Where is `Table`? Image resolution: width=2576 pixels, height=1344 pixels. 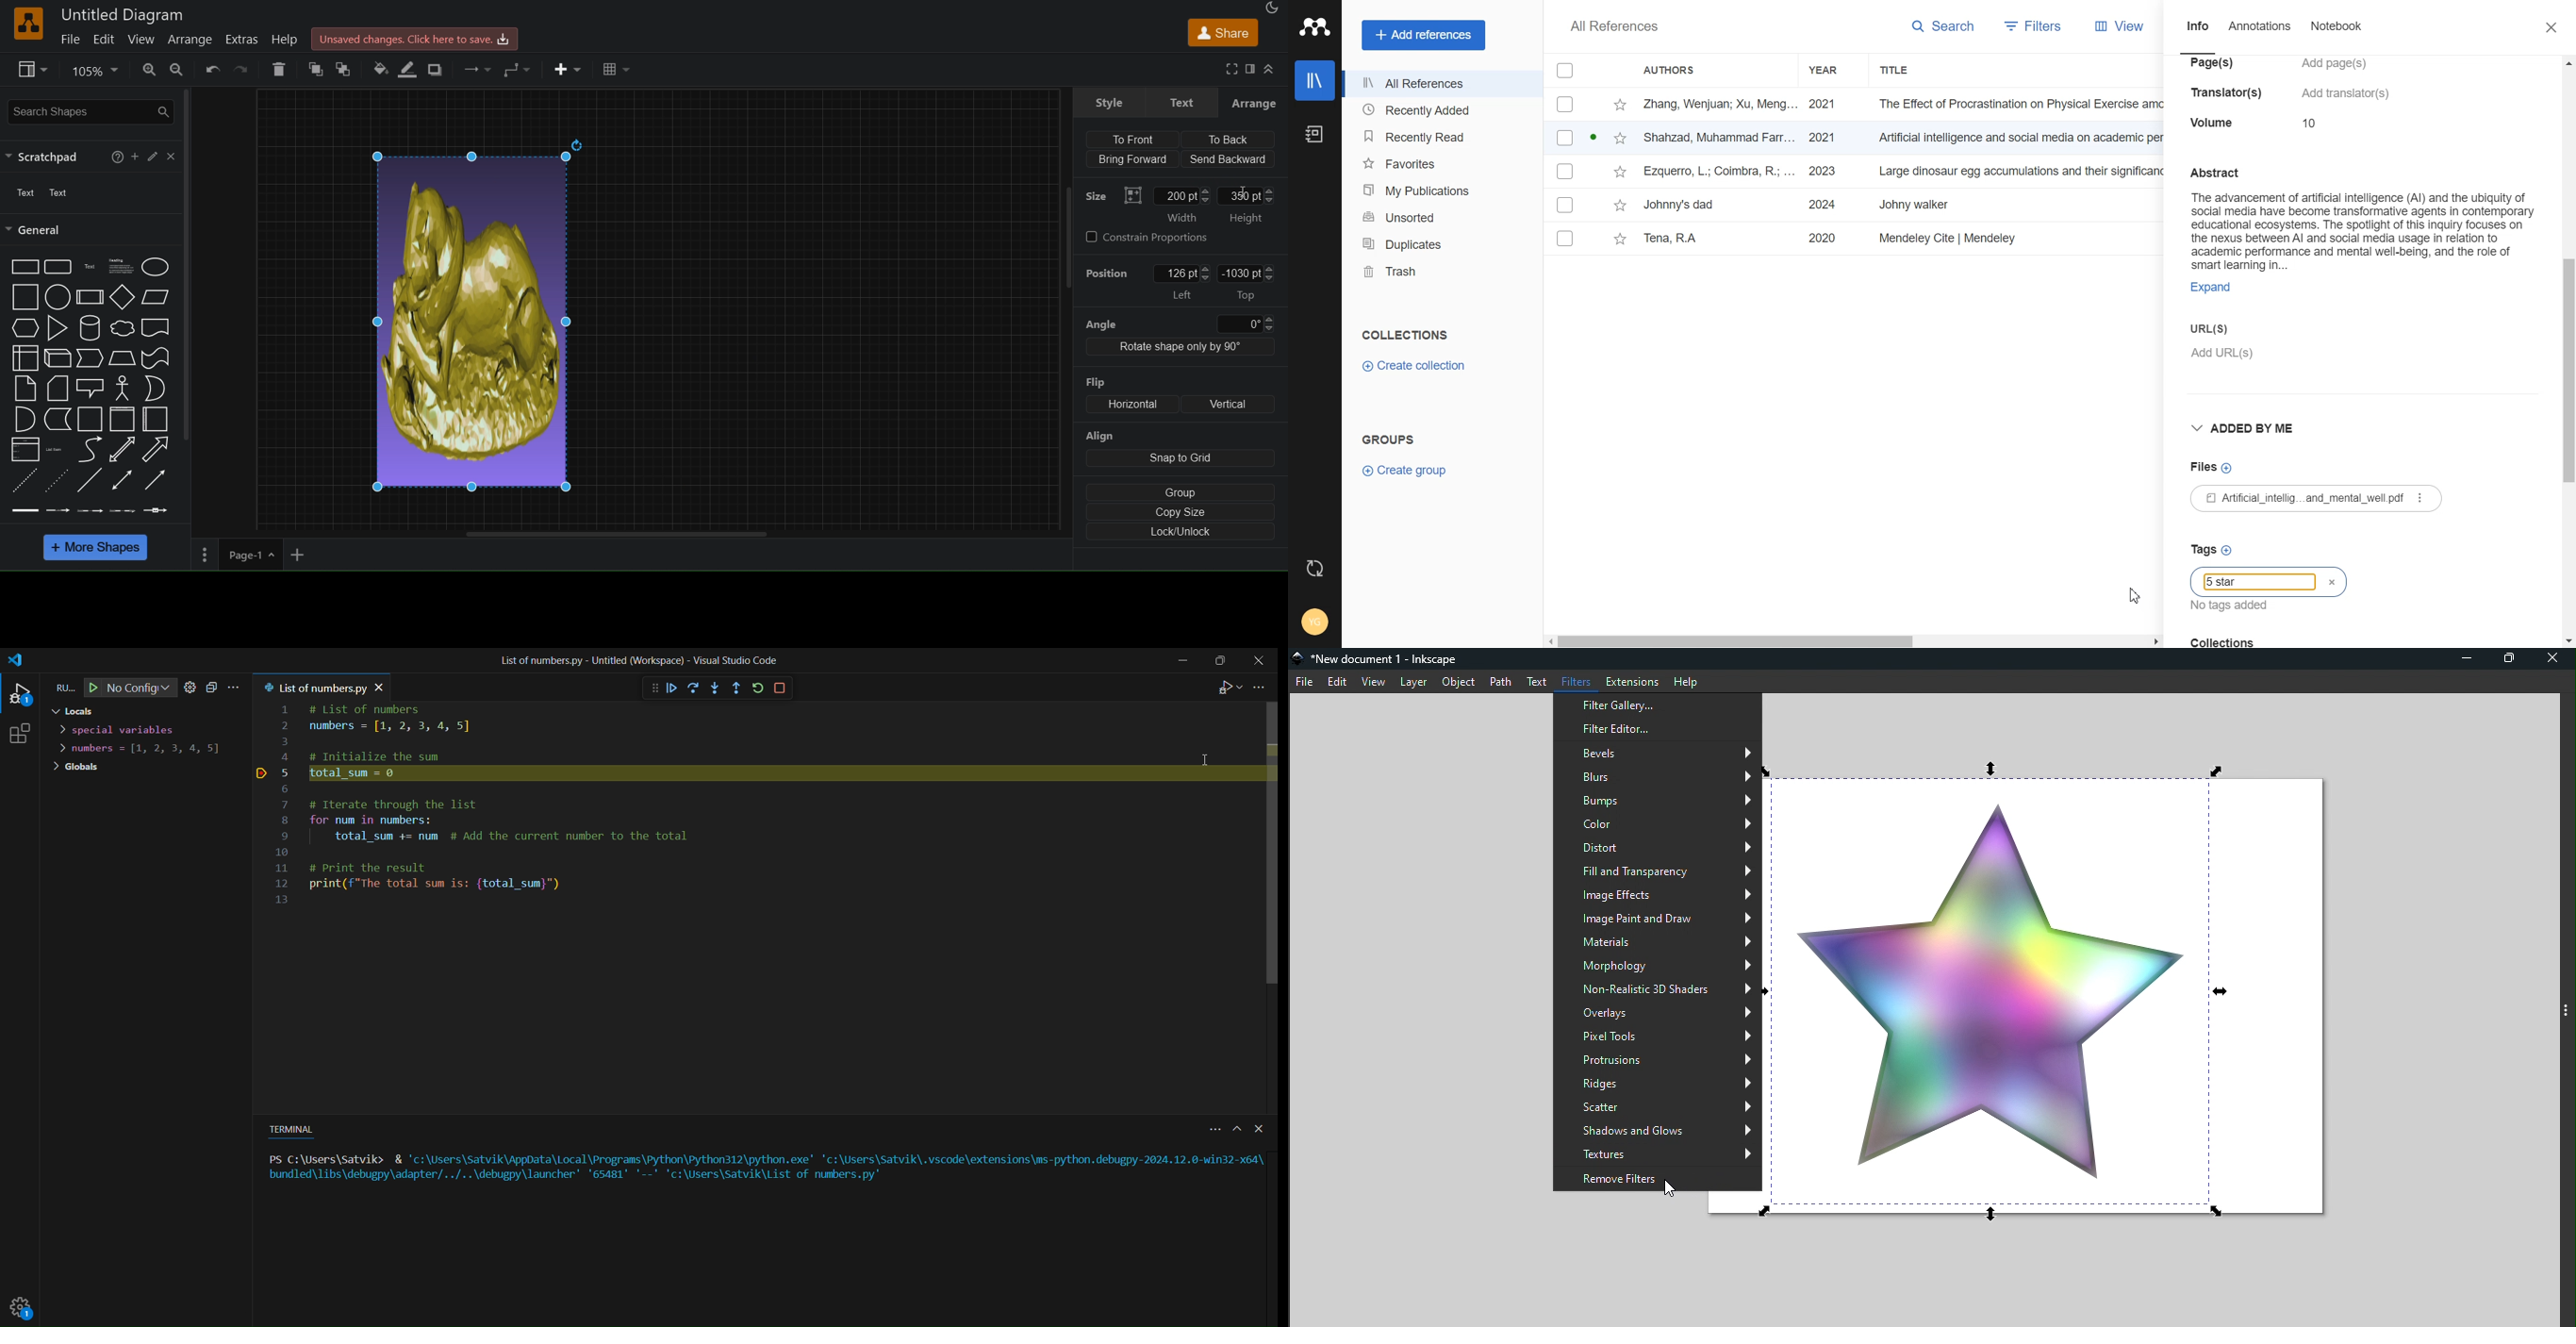 Table is located at coordinates (614, 70).